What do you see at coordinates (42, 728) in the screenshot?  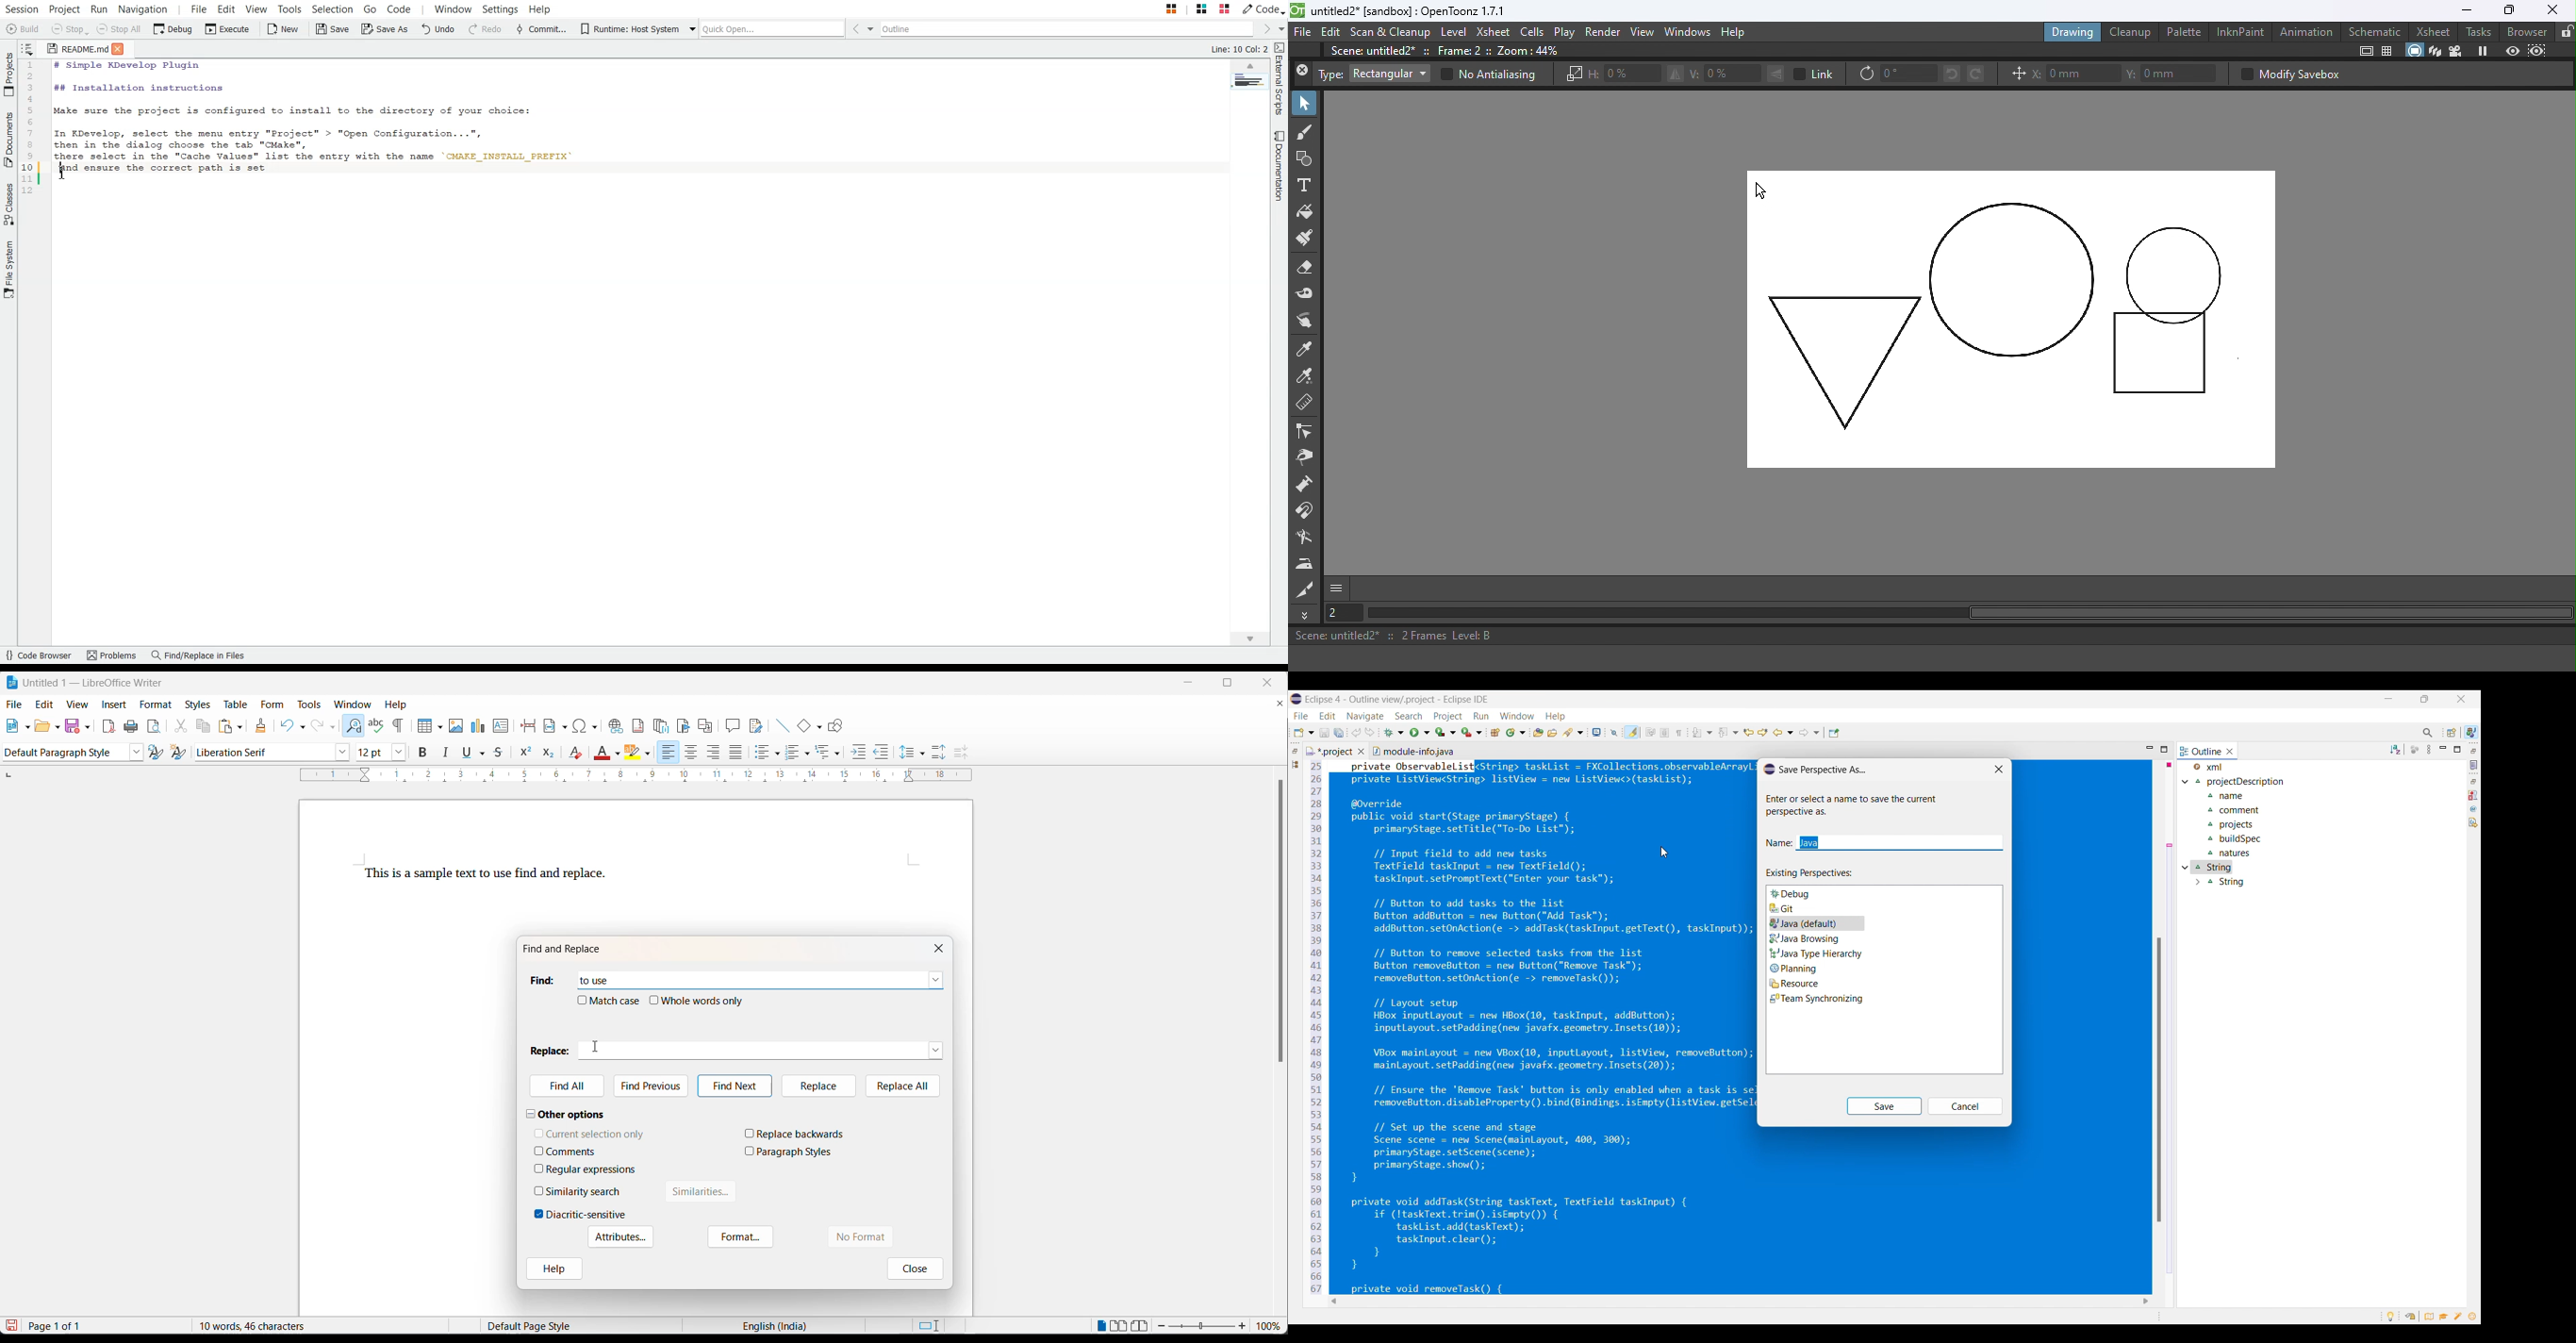 I see `open` at bounding box center [42, 728].